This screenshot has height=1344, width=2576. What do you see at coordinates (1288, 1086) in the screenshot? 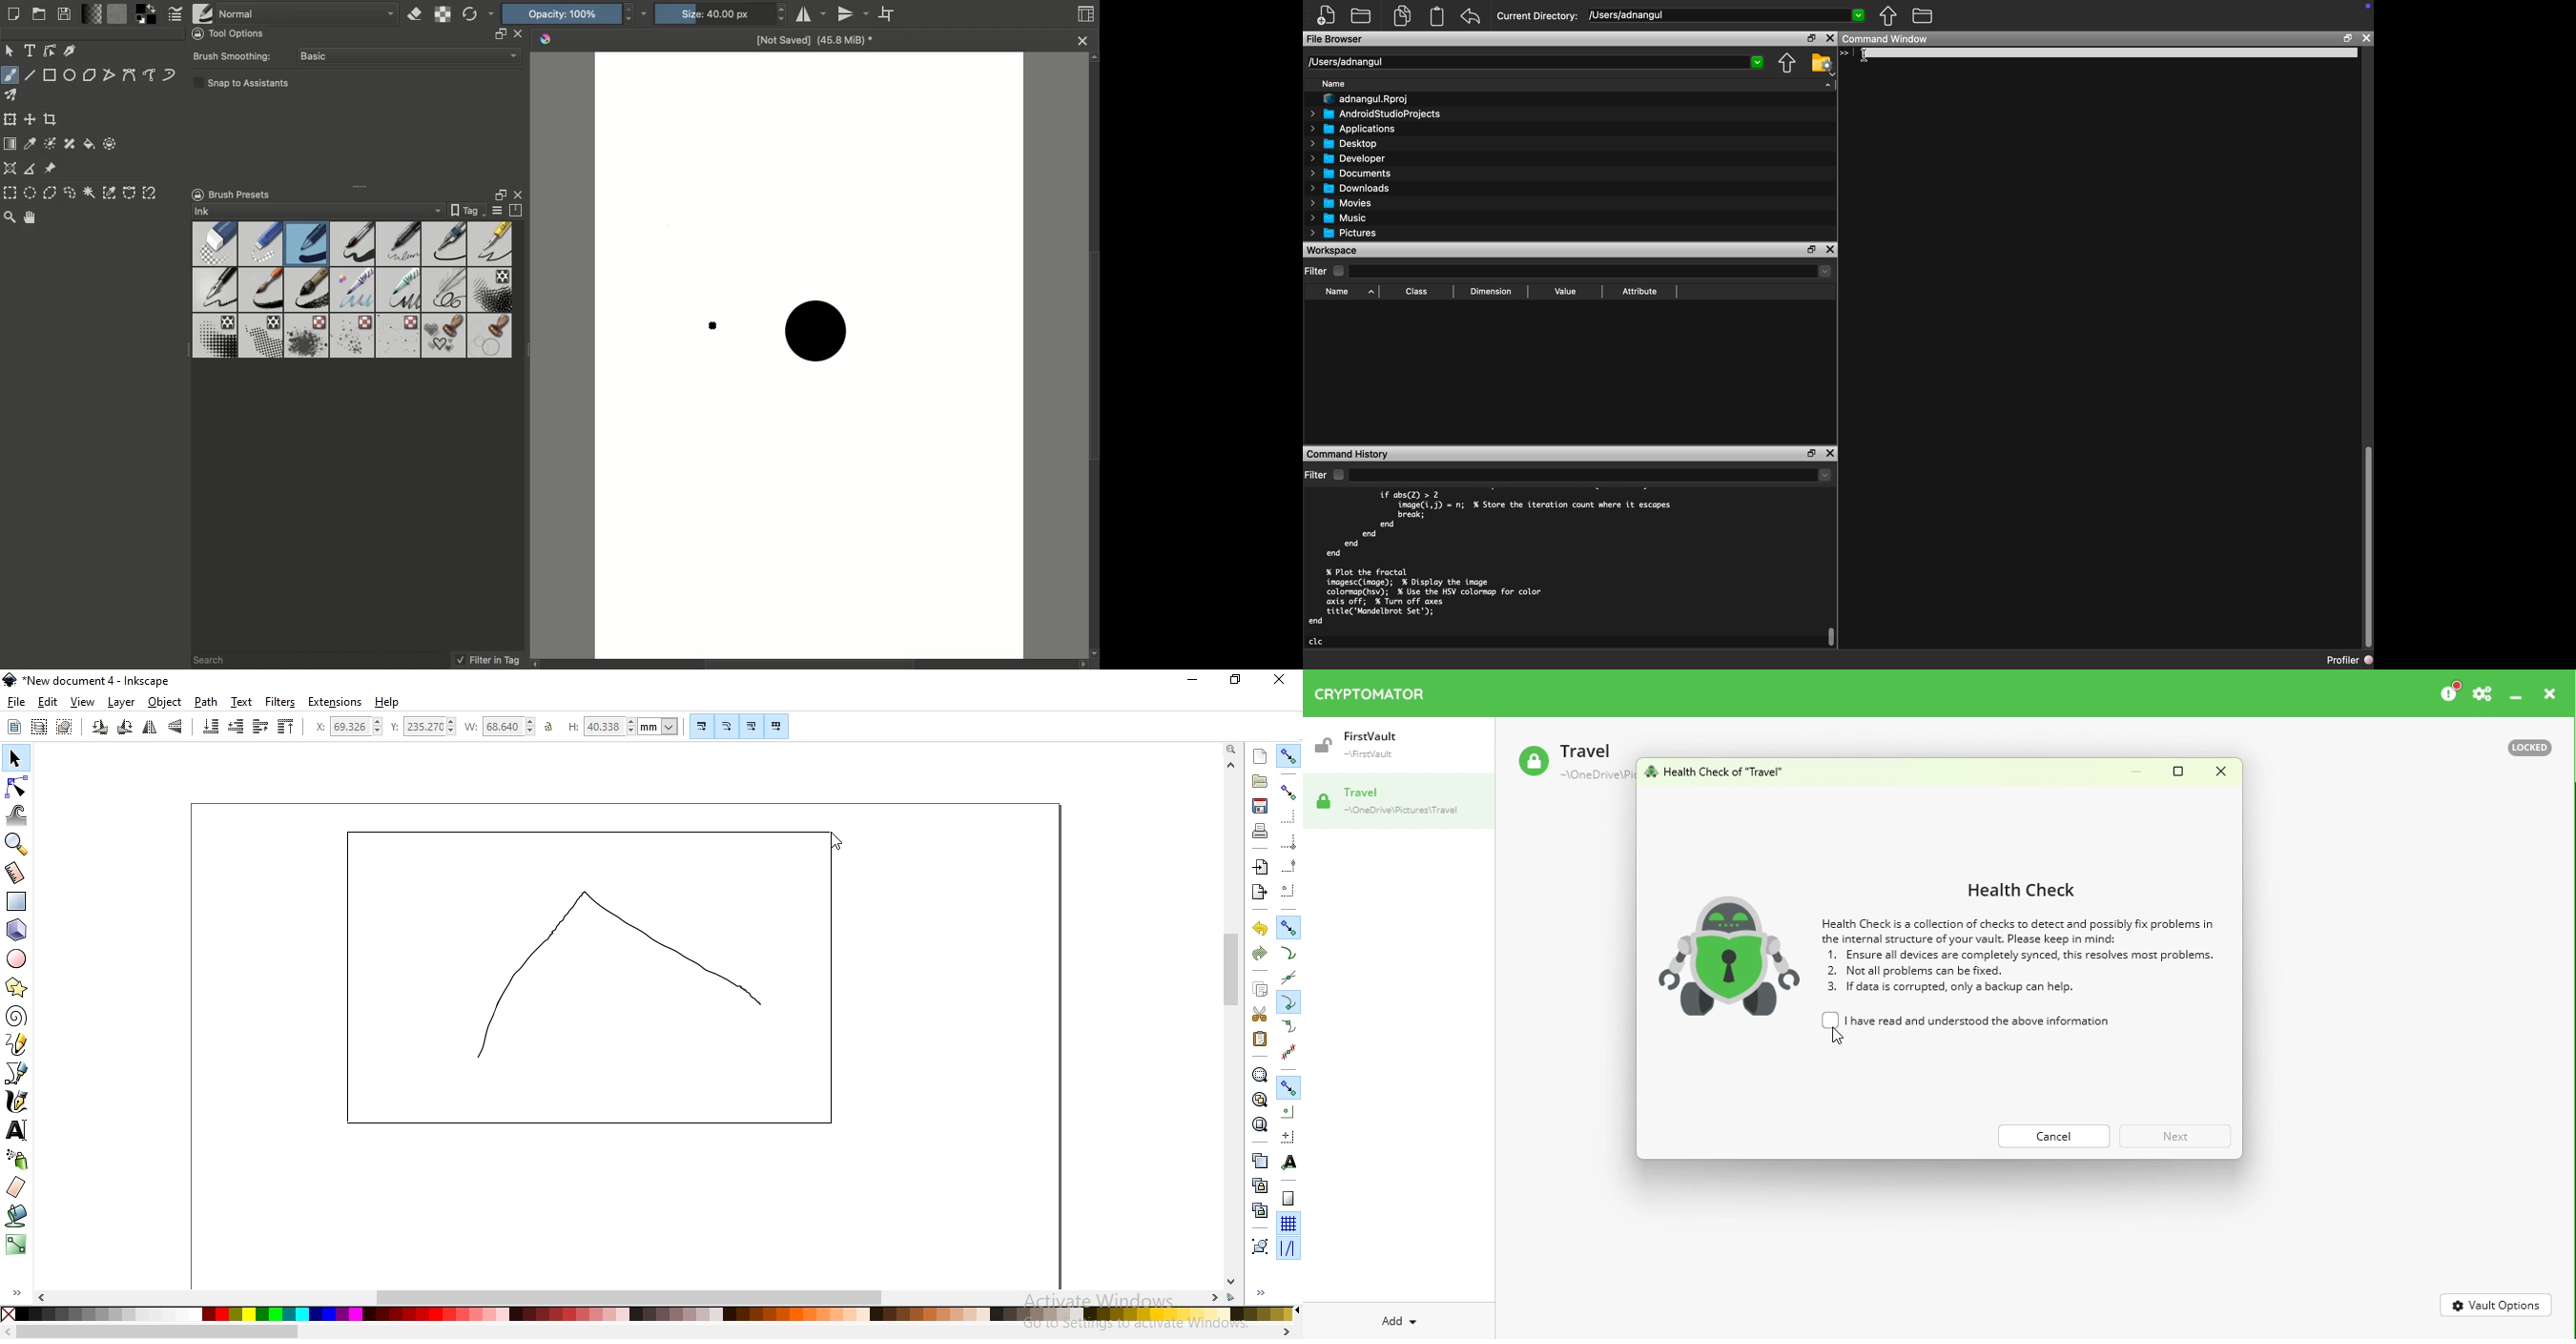
I see `snap other points` at bounding box center [1288, 1086].